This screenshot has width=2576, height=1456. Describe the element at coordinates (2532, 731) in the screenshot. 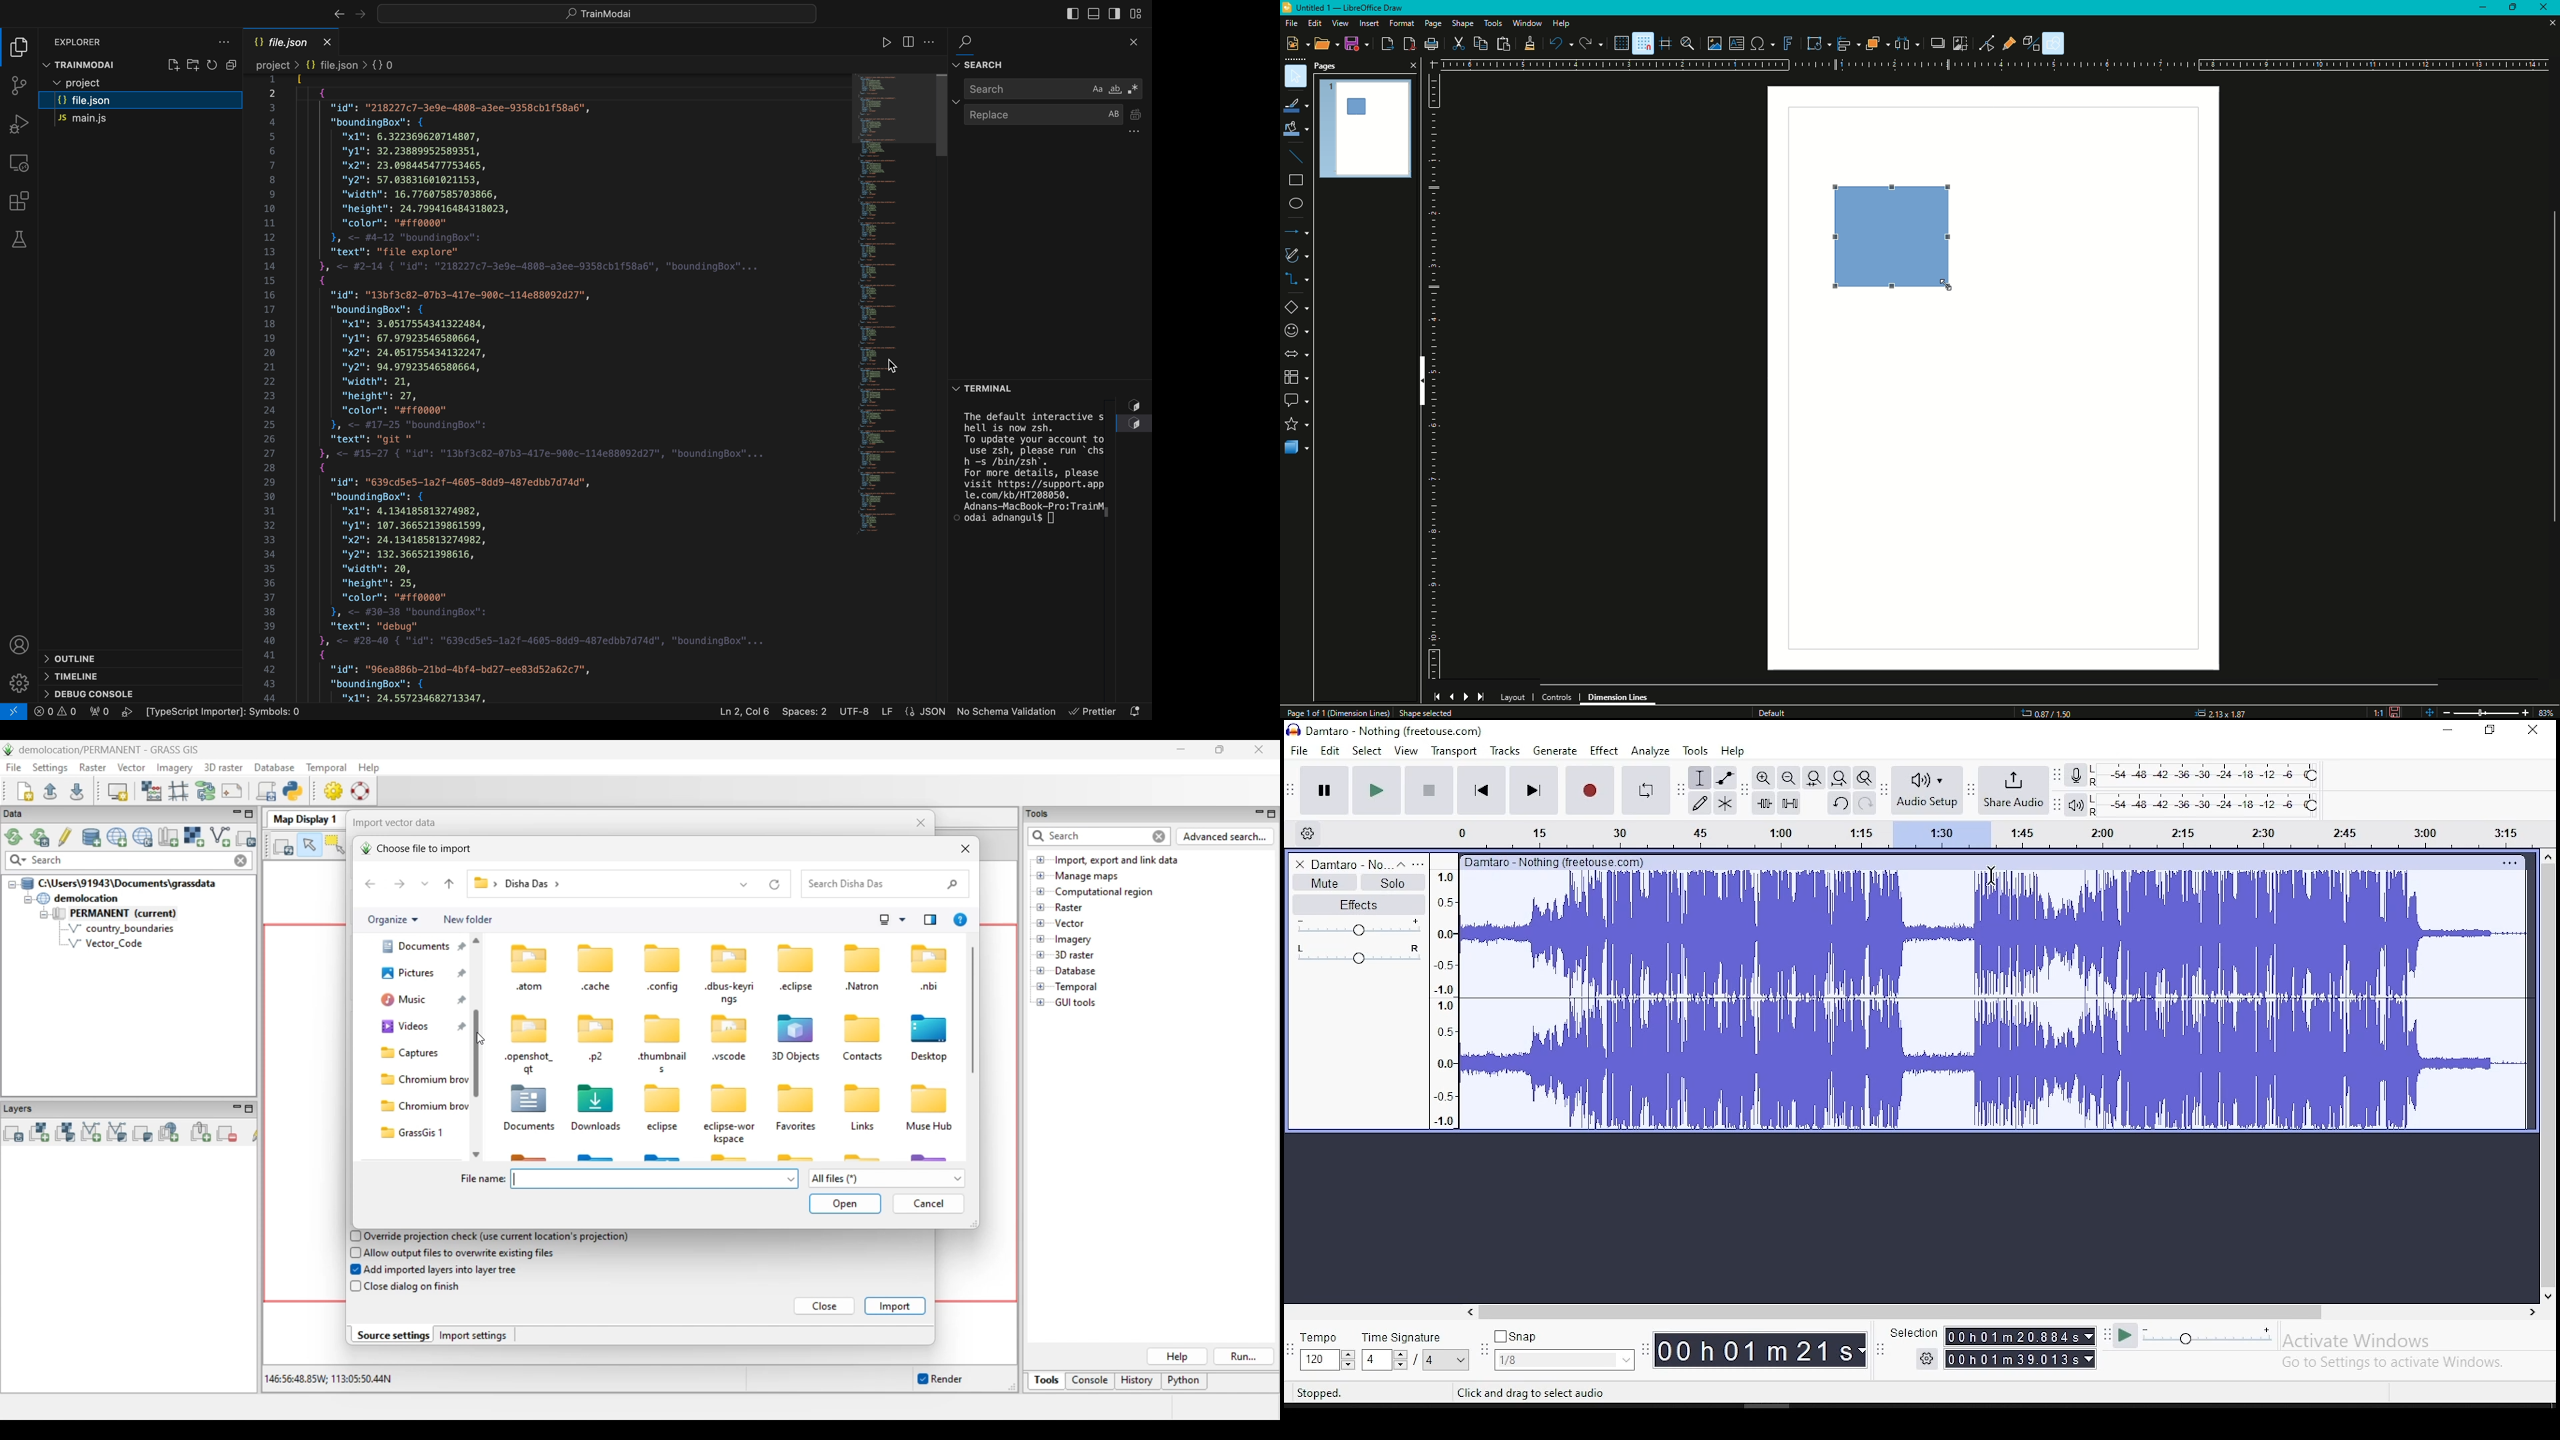

I see `close` at that location.